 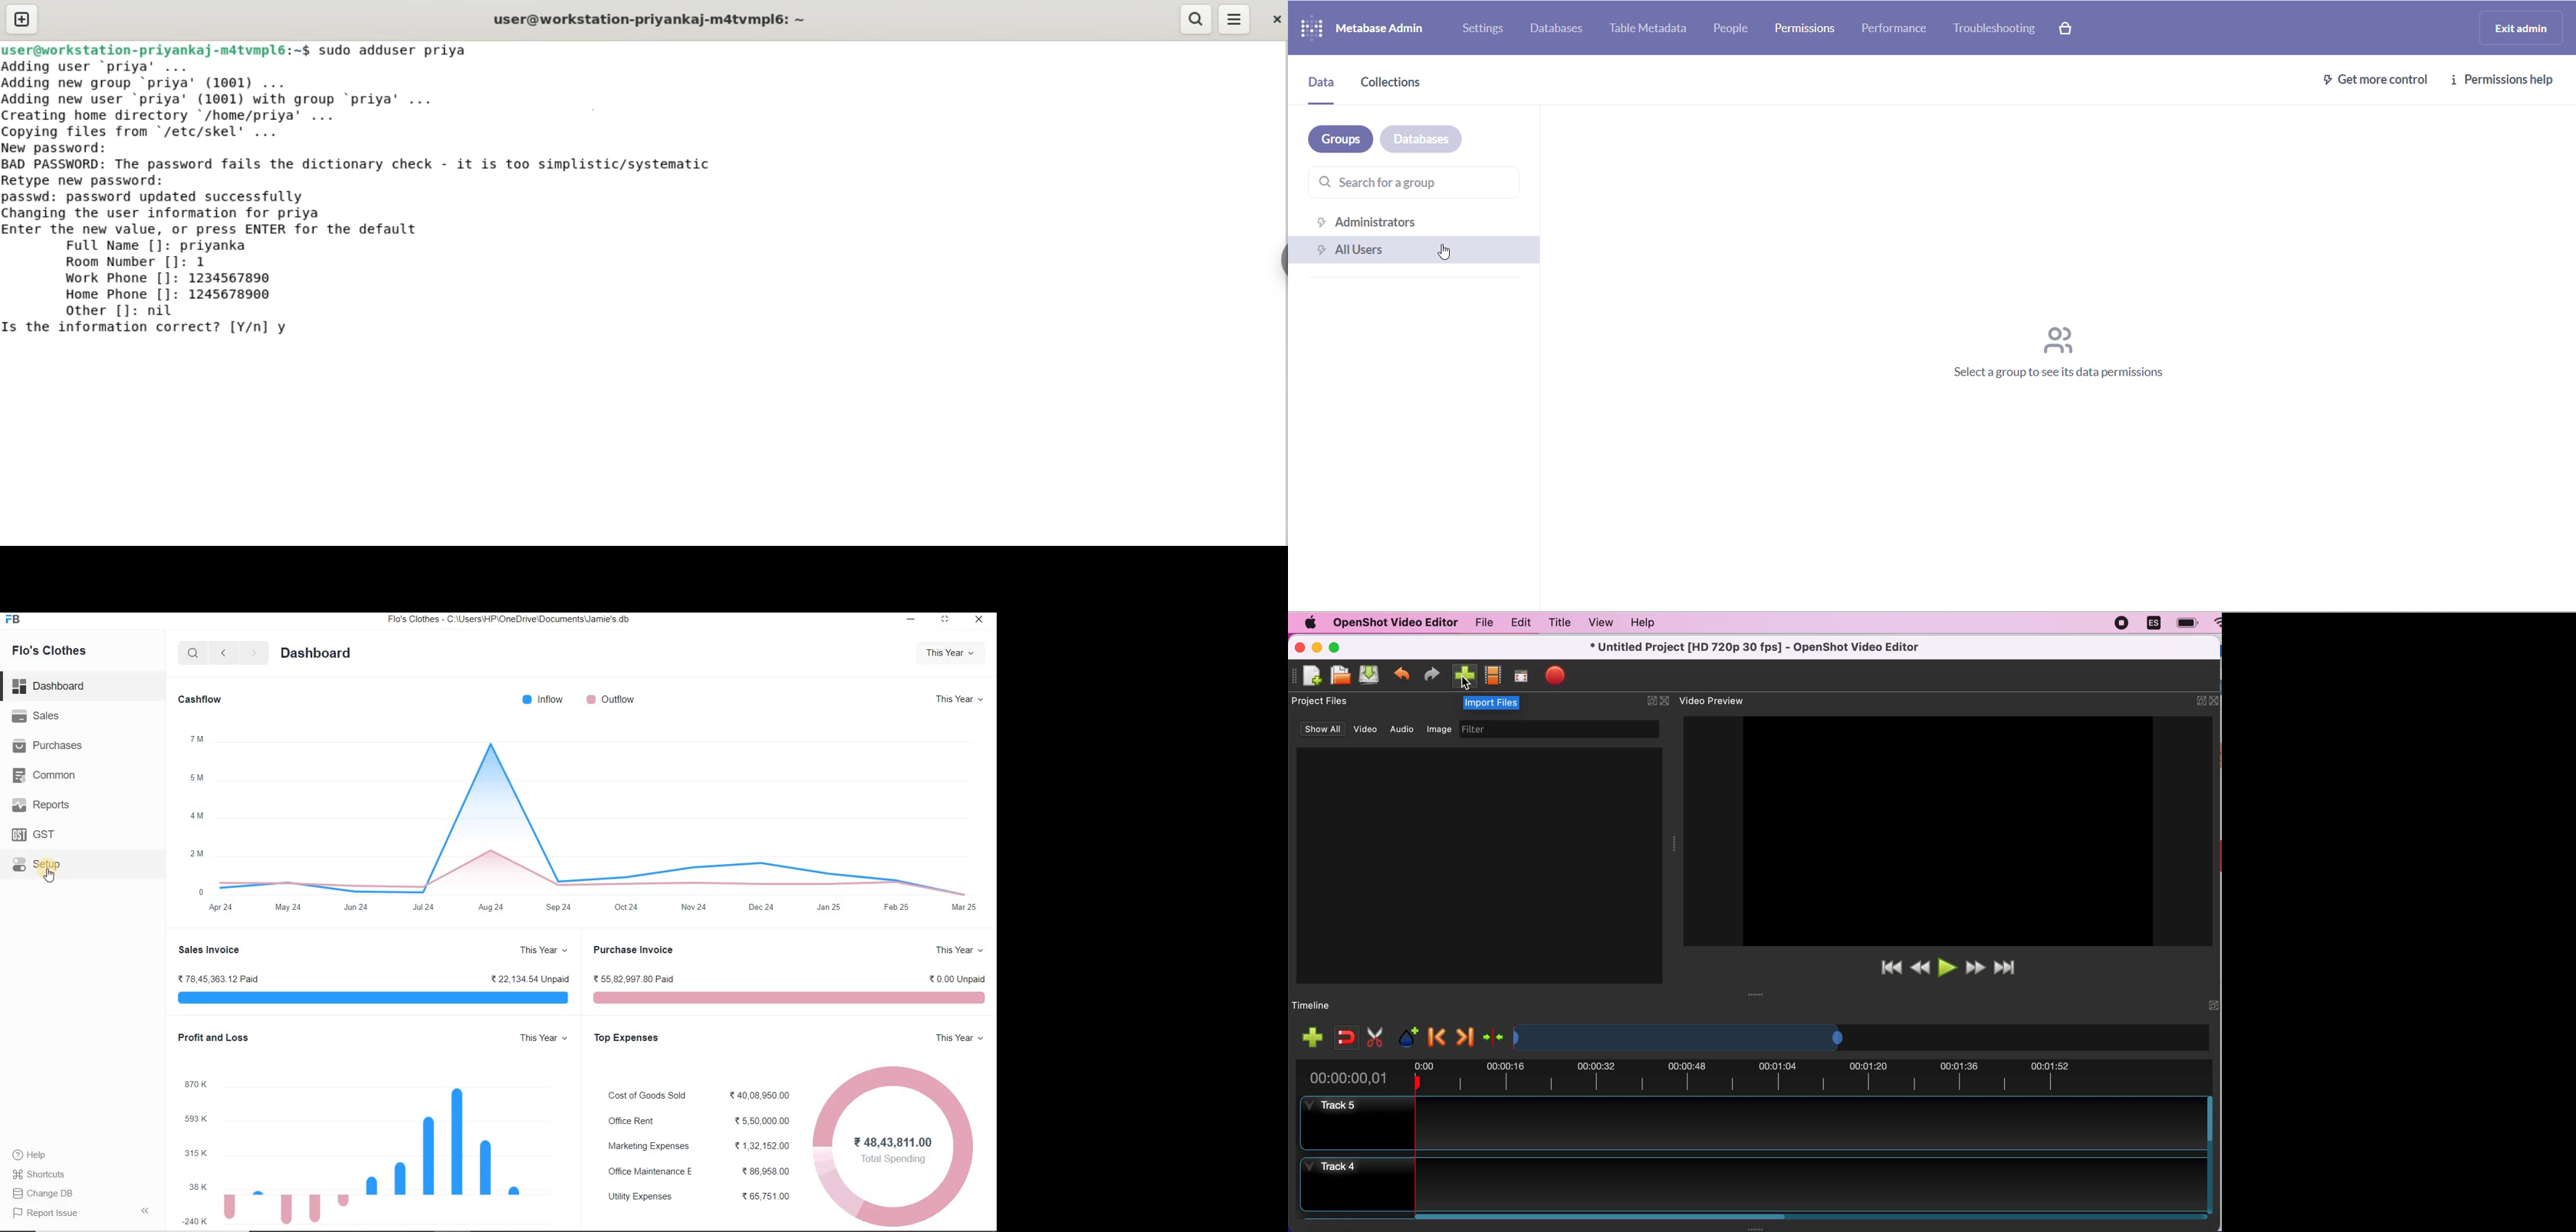 I want to click on Profit and Loss, so click(x=212, y=1036).